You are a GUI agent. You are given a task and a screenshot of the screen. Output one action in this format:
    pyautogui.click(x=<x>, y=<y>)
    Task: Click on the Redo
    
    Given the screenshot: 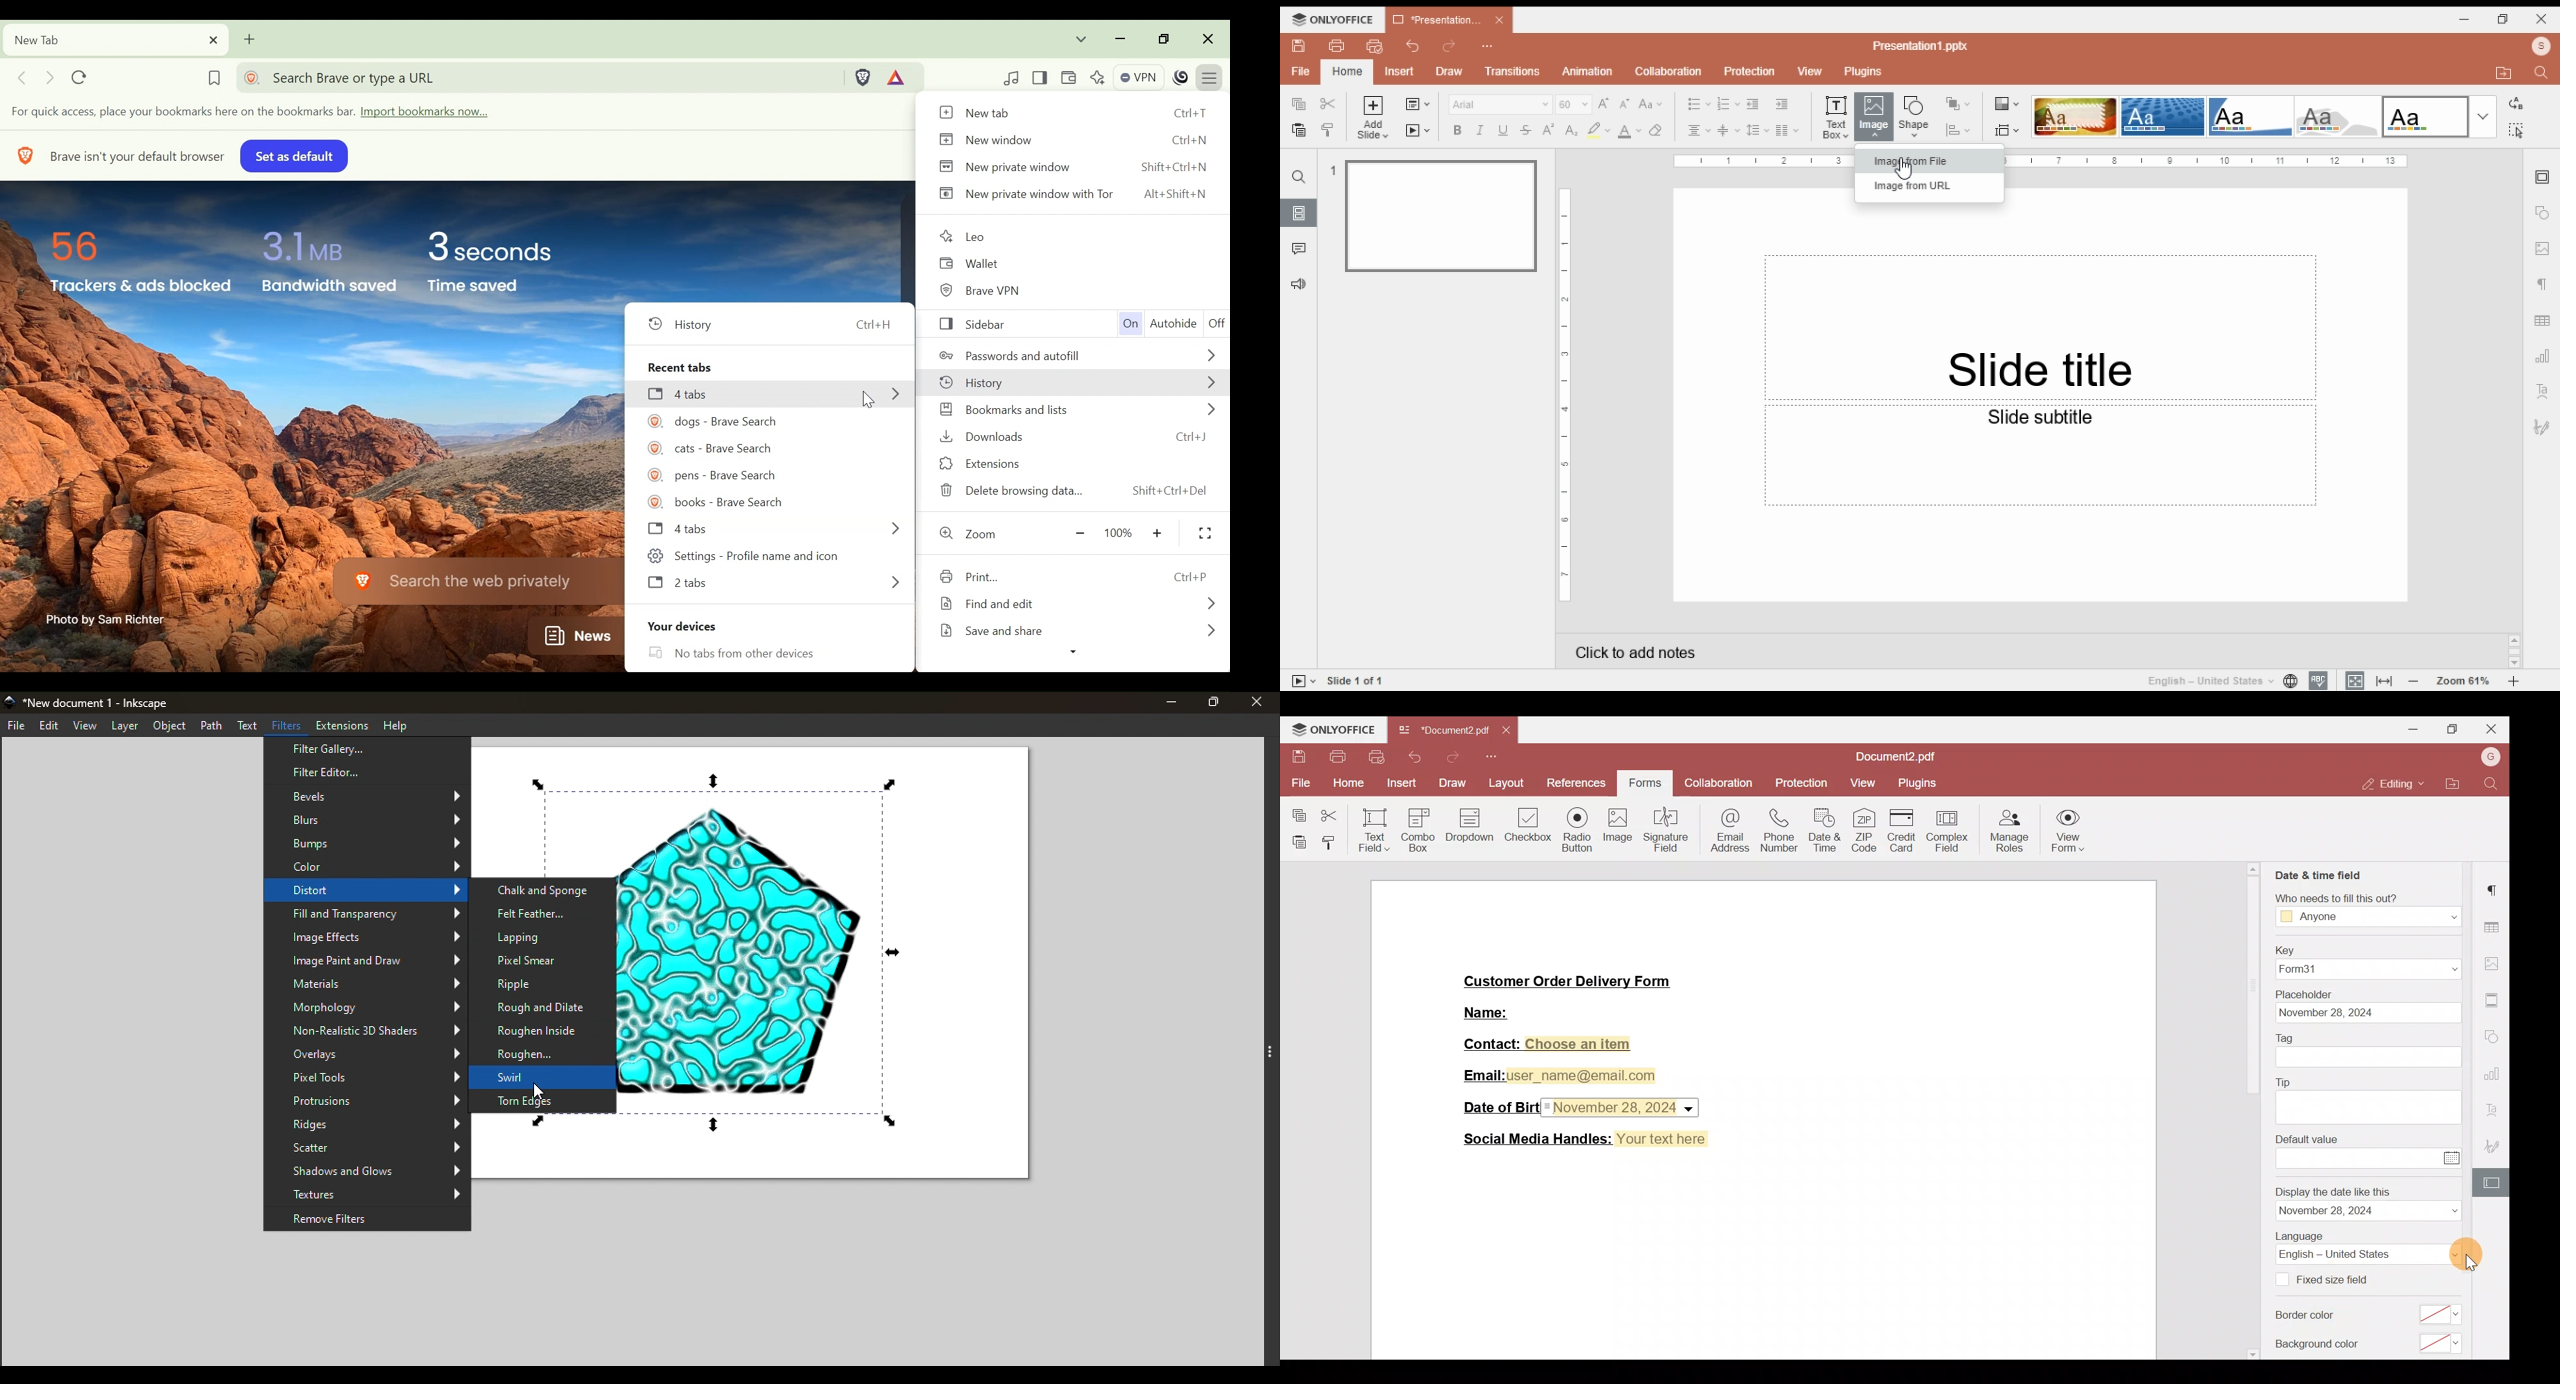 What is the action you would take?
    pyautogui.click(x=1449, y=761)
    